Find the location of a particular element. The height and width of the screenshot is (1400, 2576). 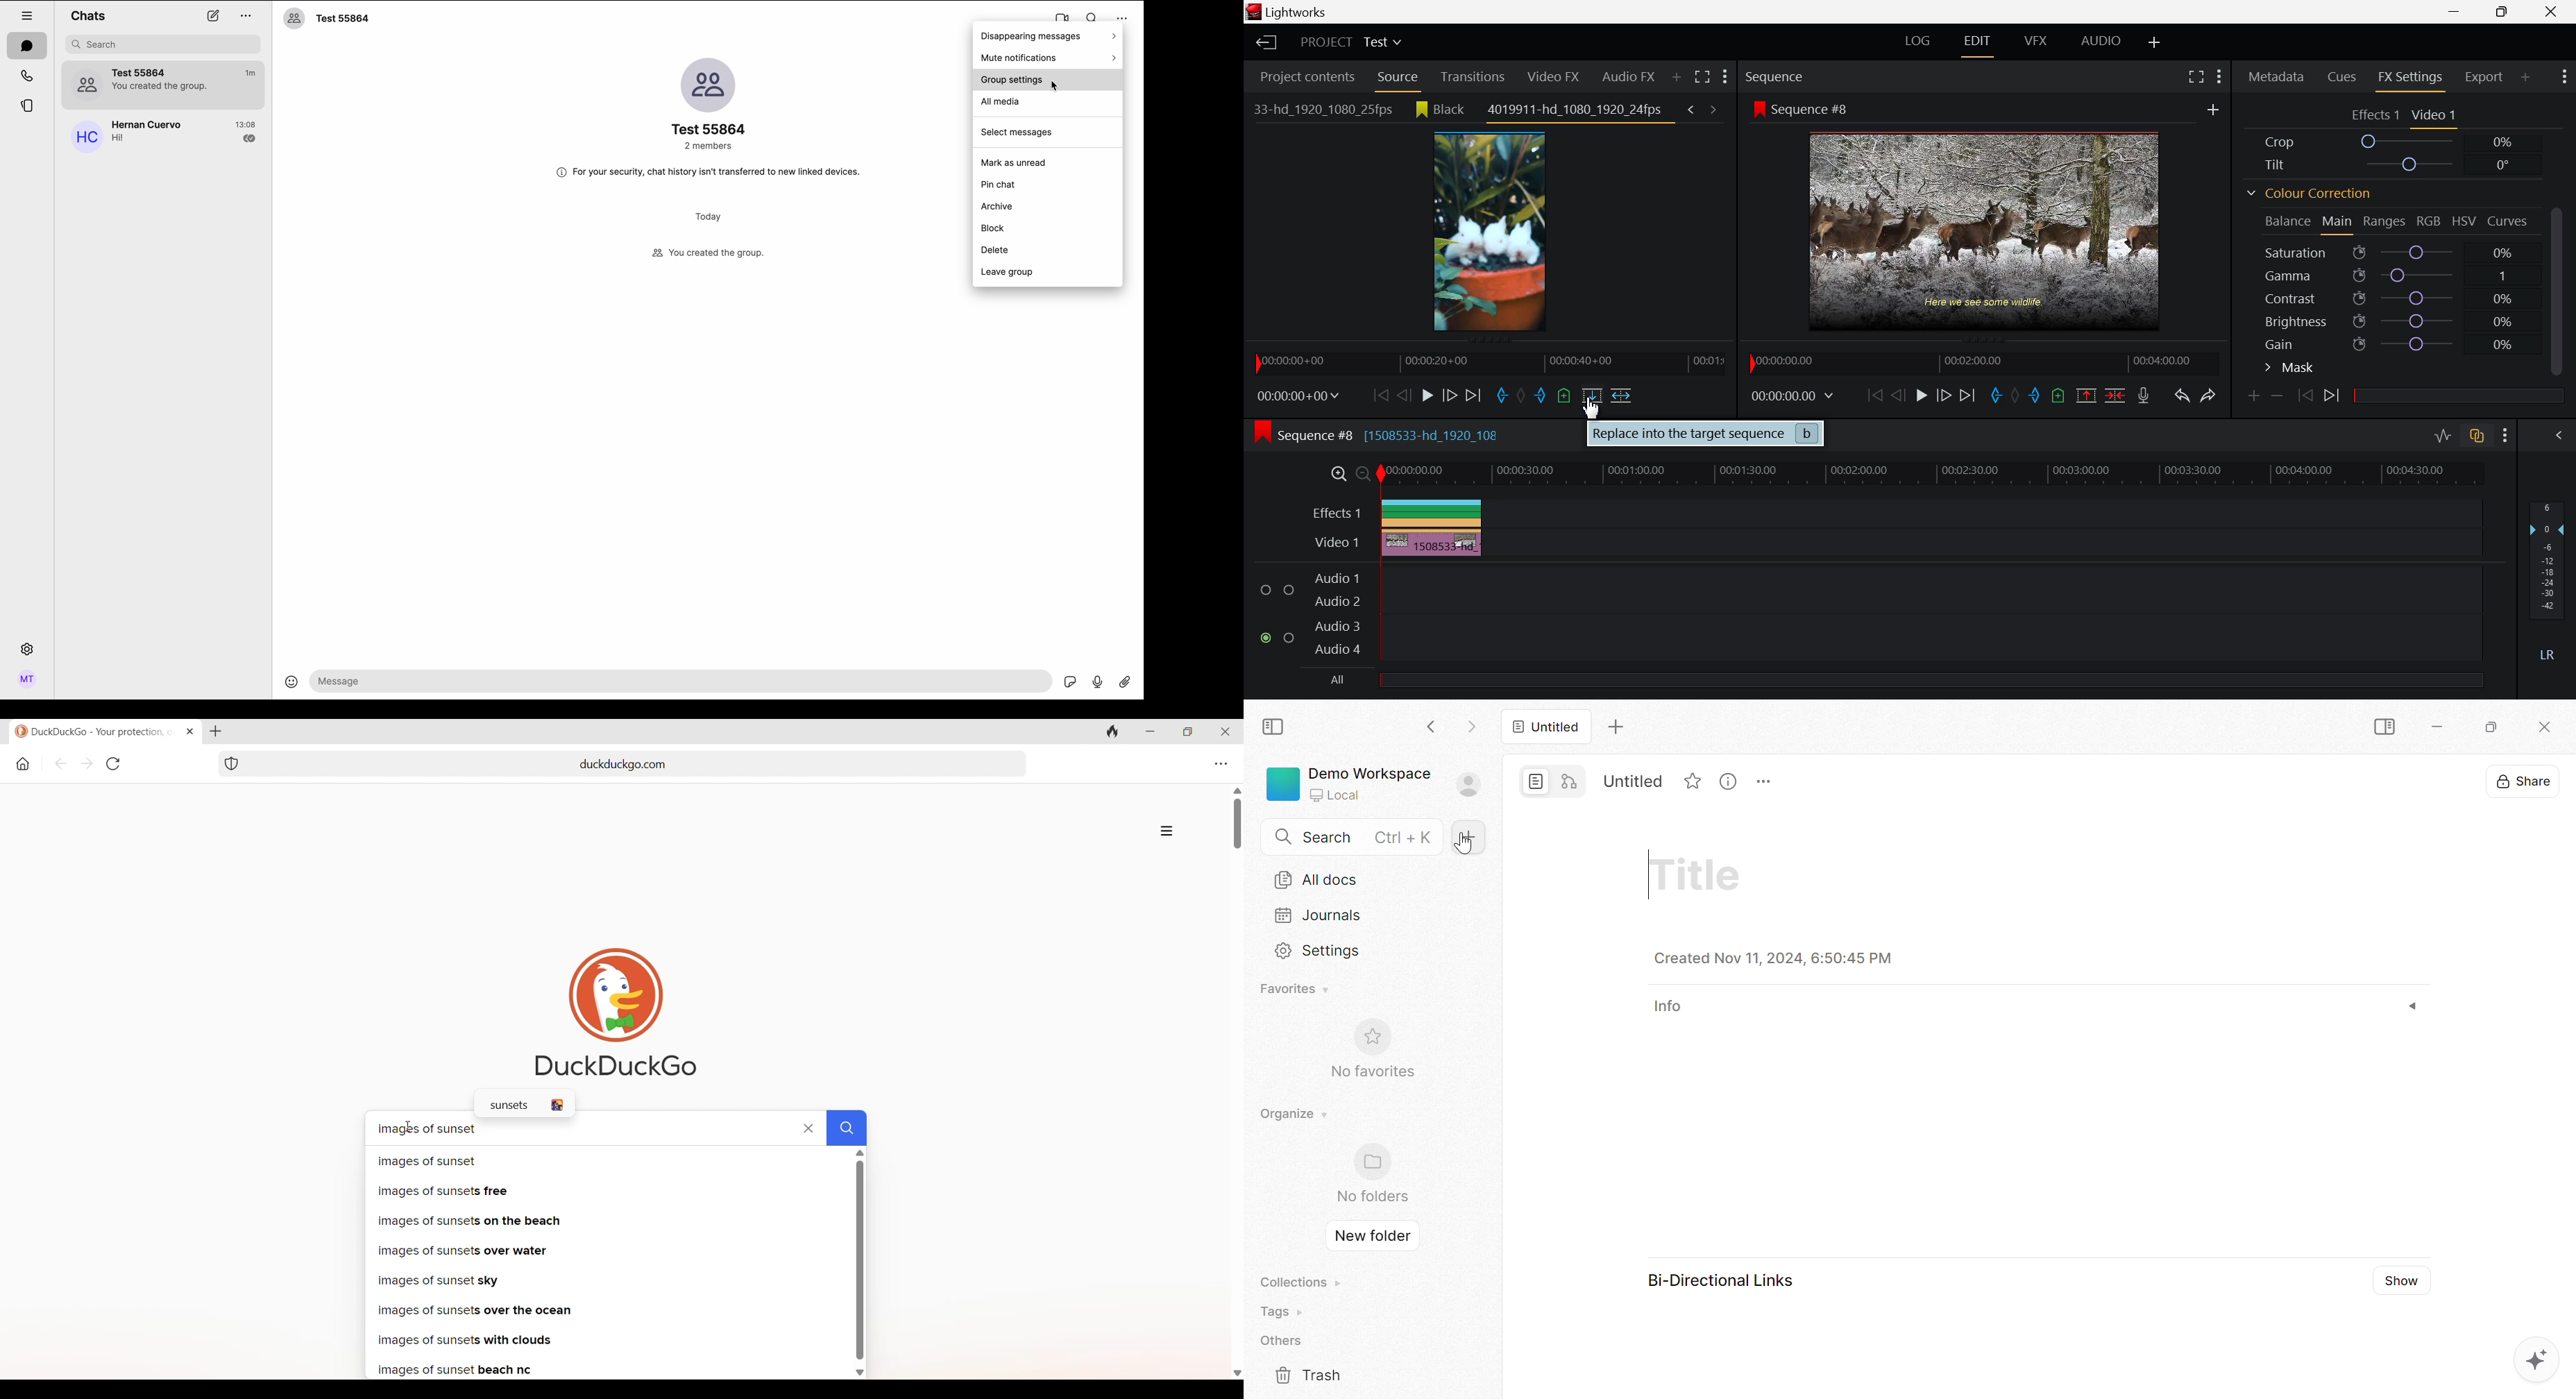

search bar is located at coordinates (165, 44).